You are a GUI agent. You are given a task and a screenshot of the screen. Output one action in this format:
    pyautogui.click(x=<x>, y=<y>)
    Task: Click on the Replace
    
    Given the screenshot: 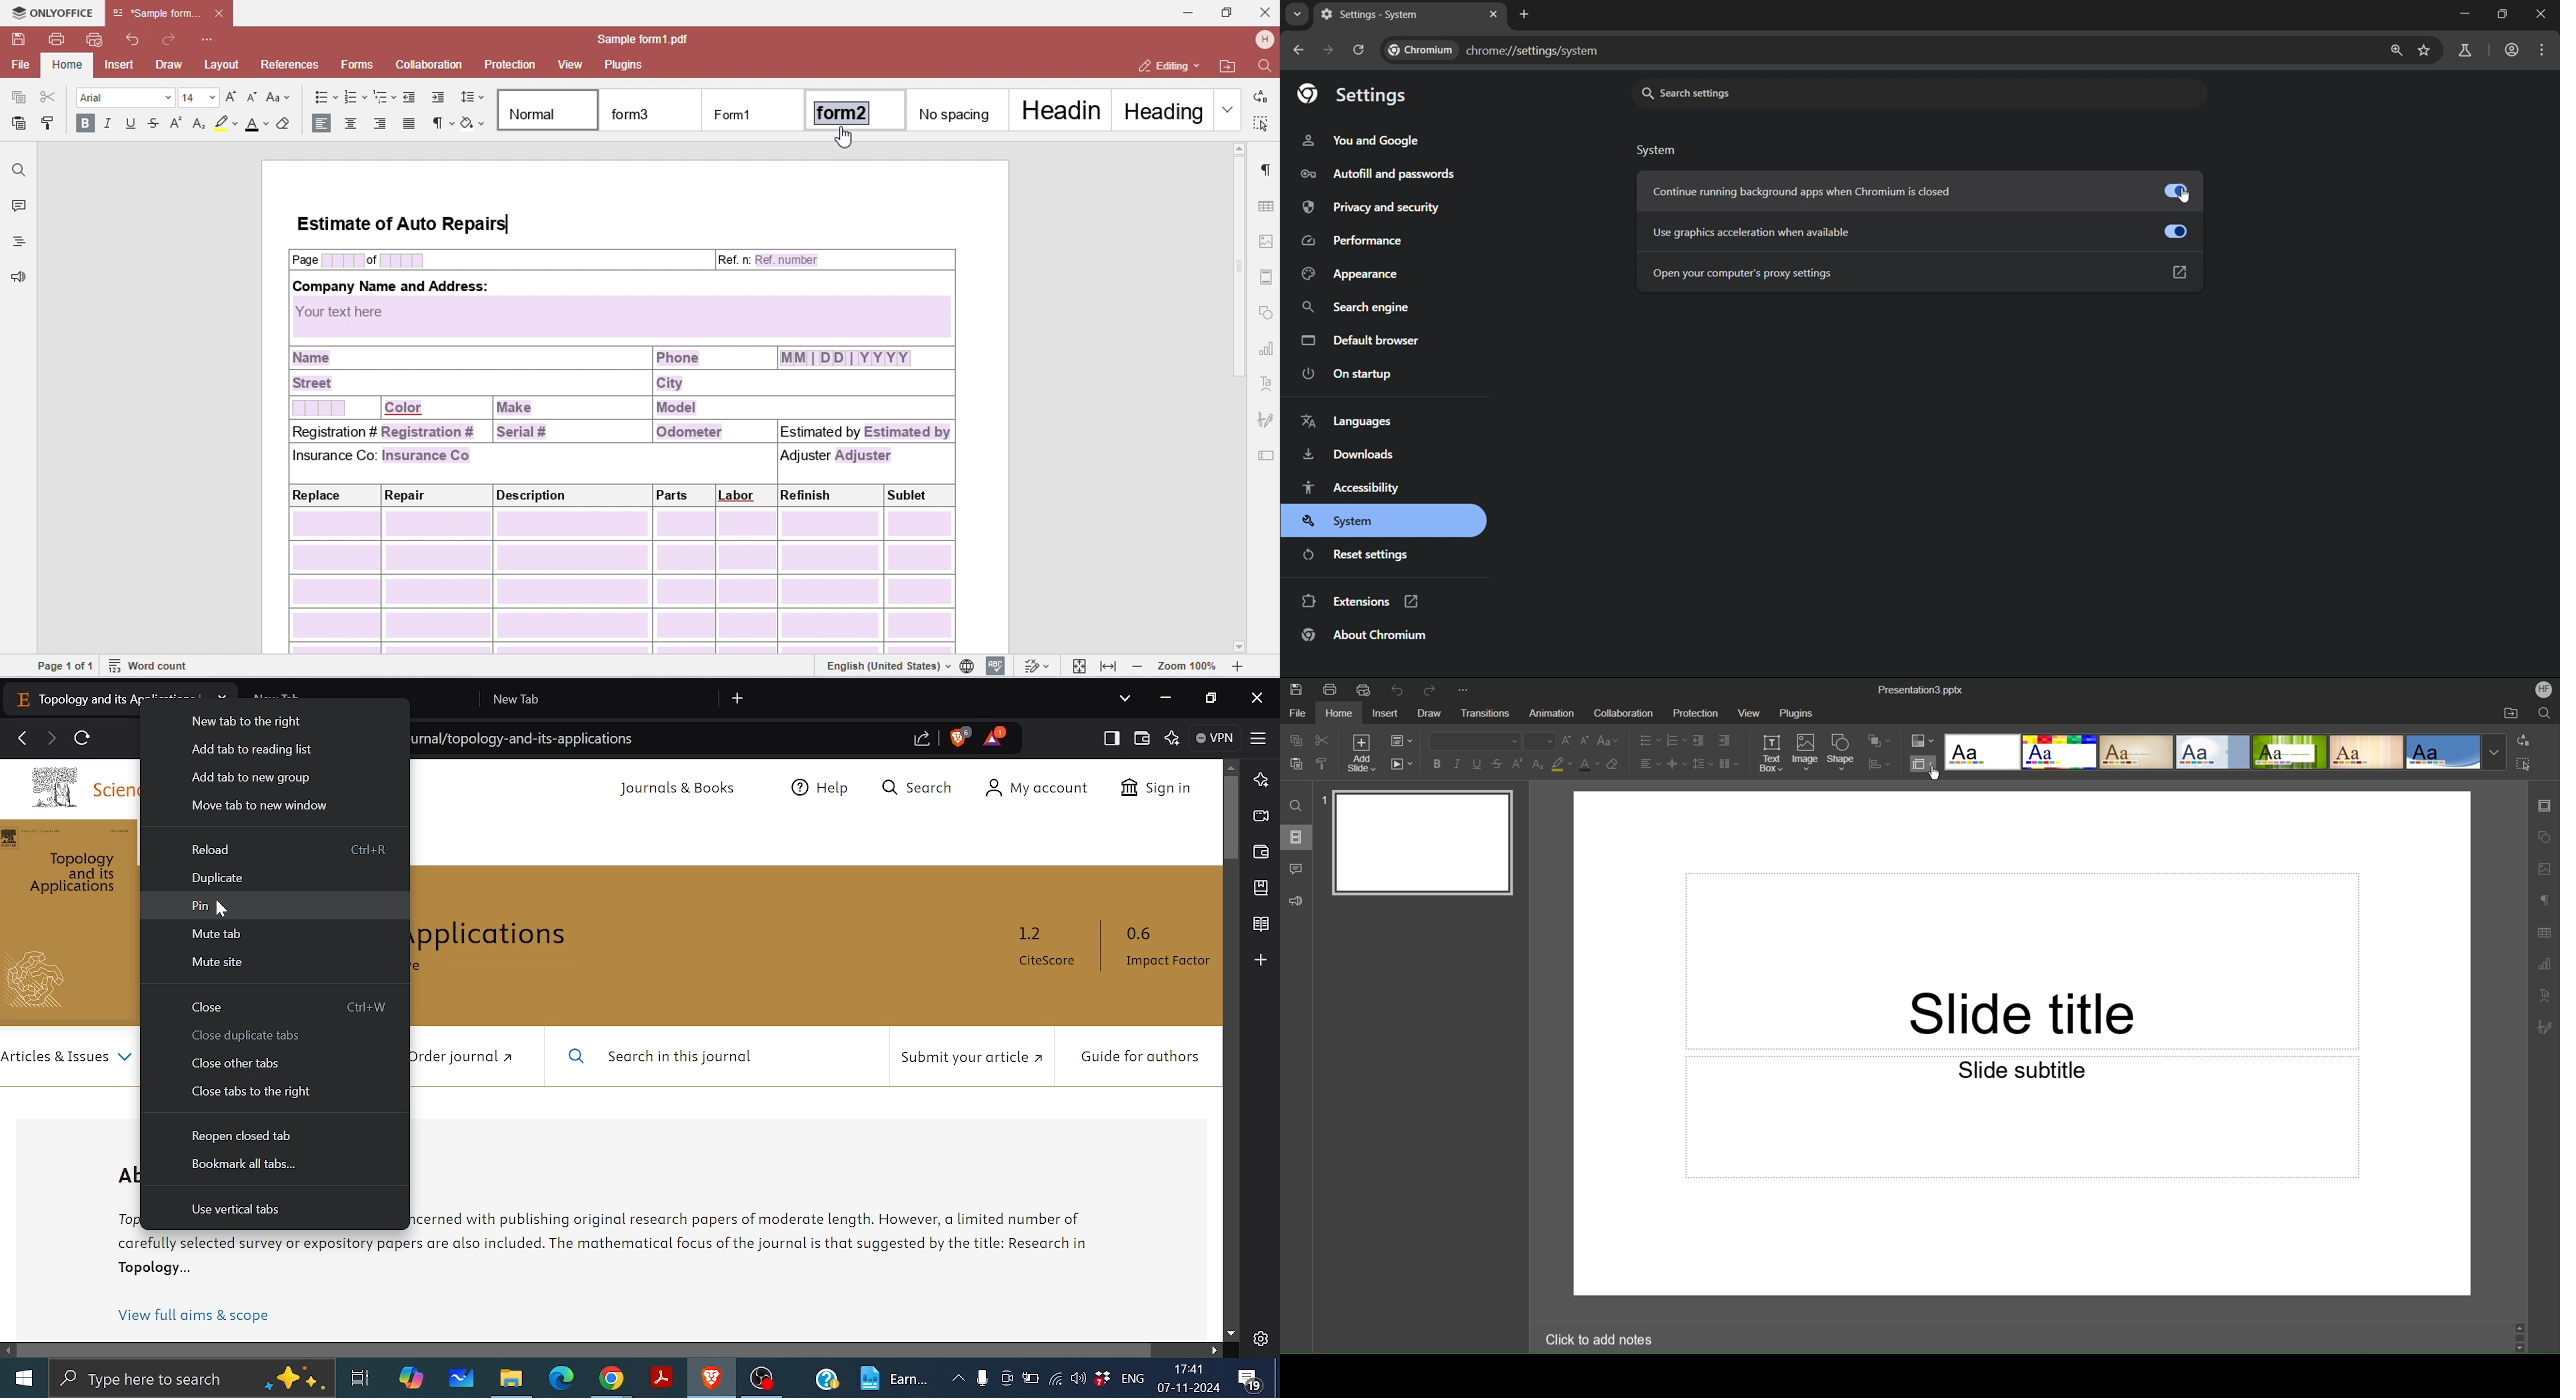 What is the action you would take?
    pyautogui.click(x=2524, y=740)
    